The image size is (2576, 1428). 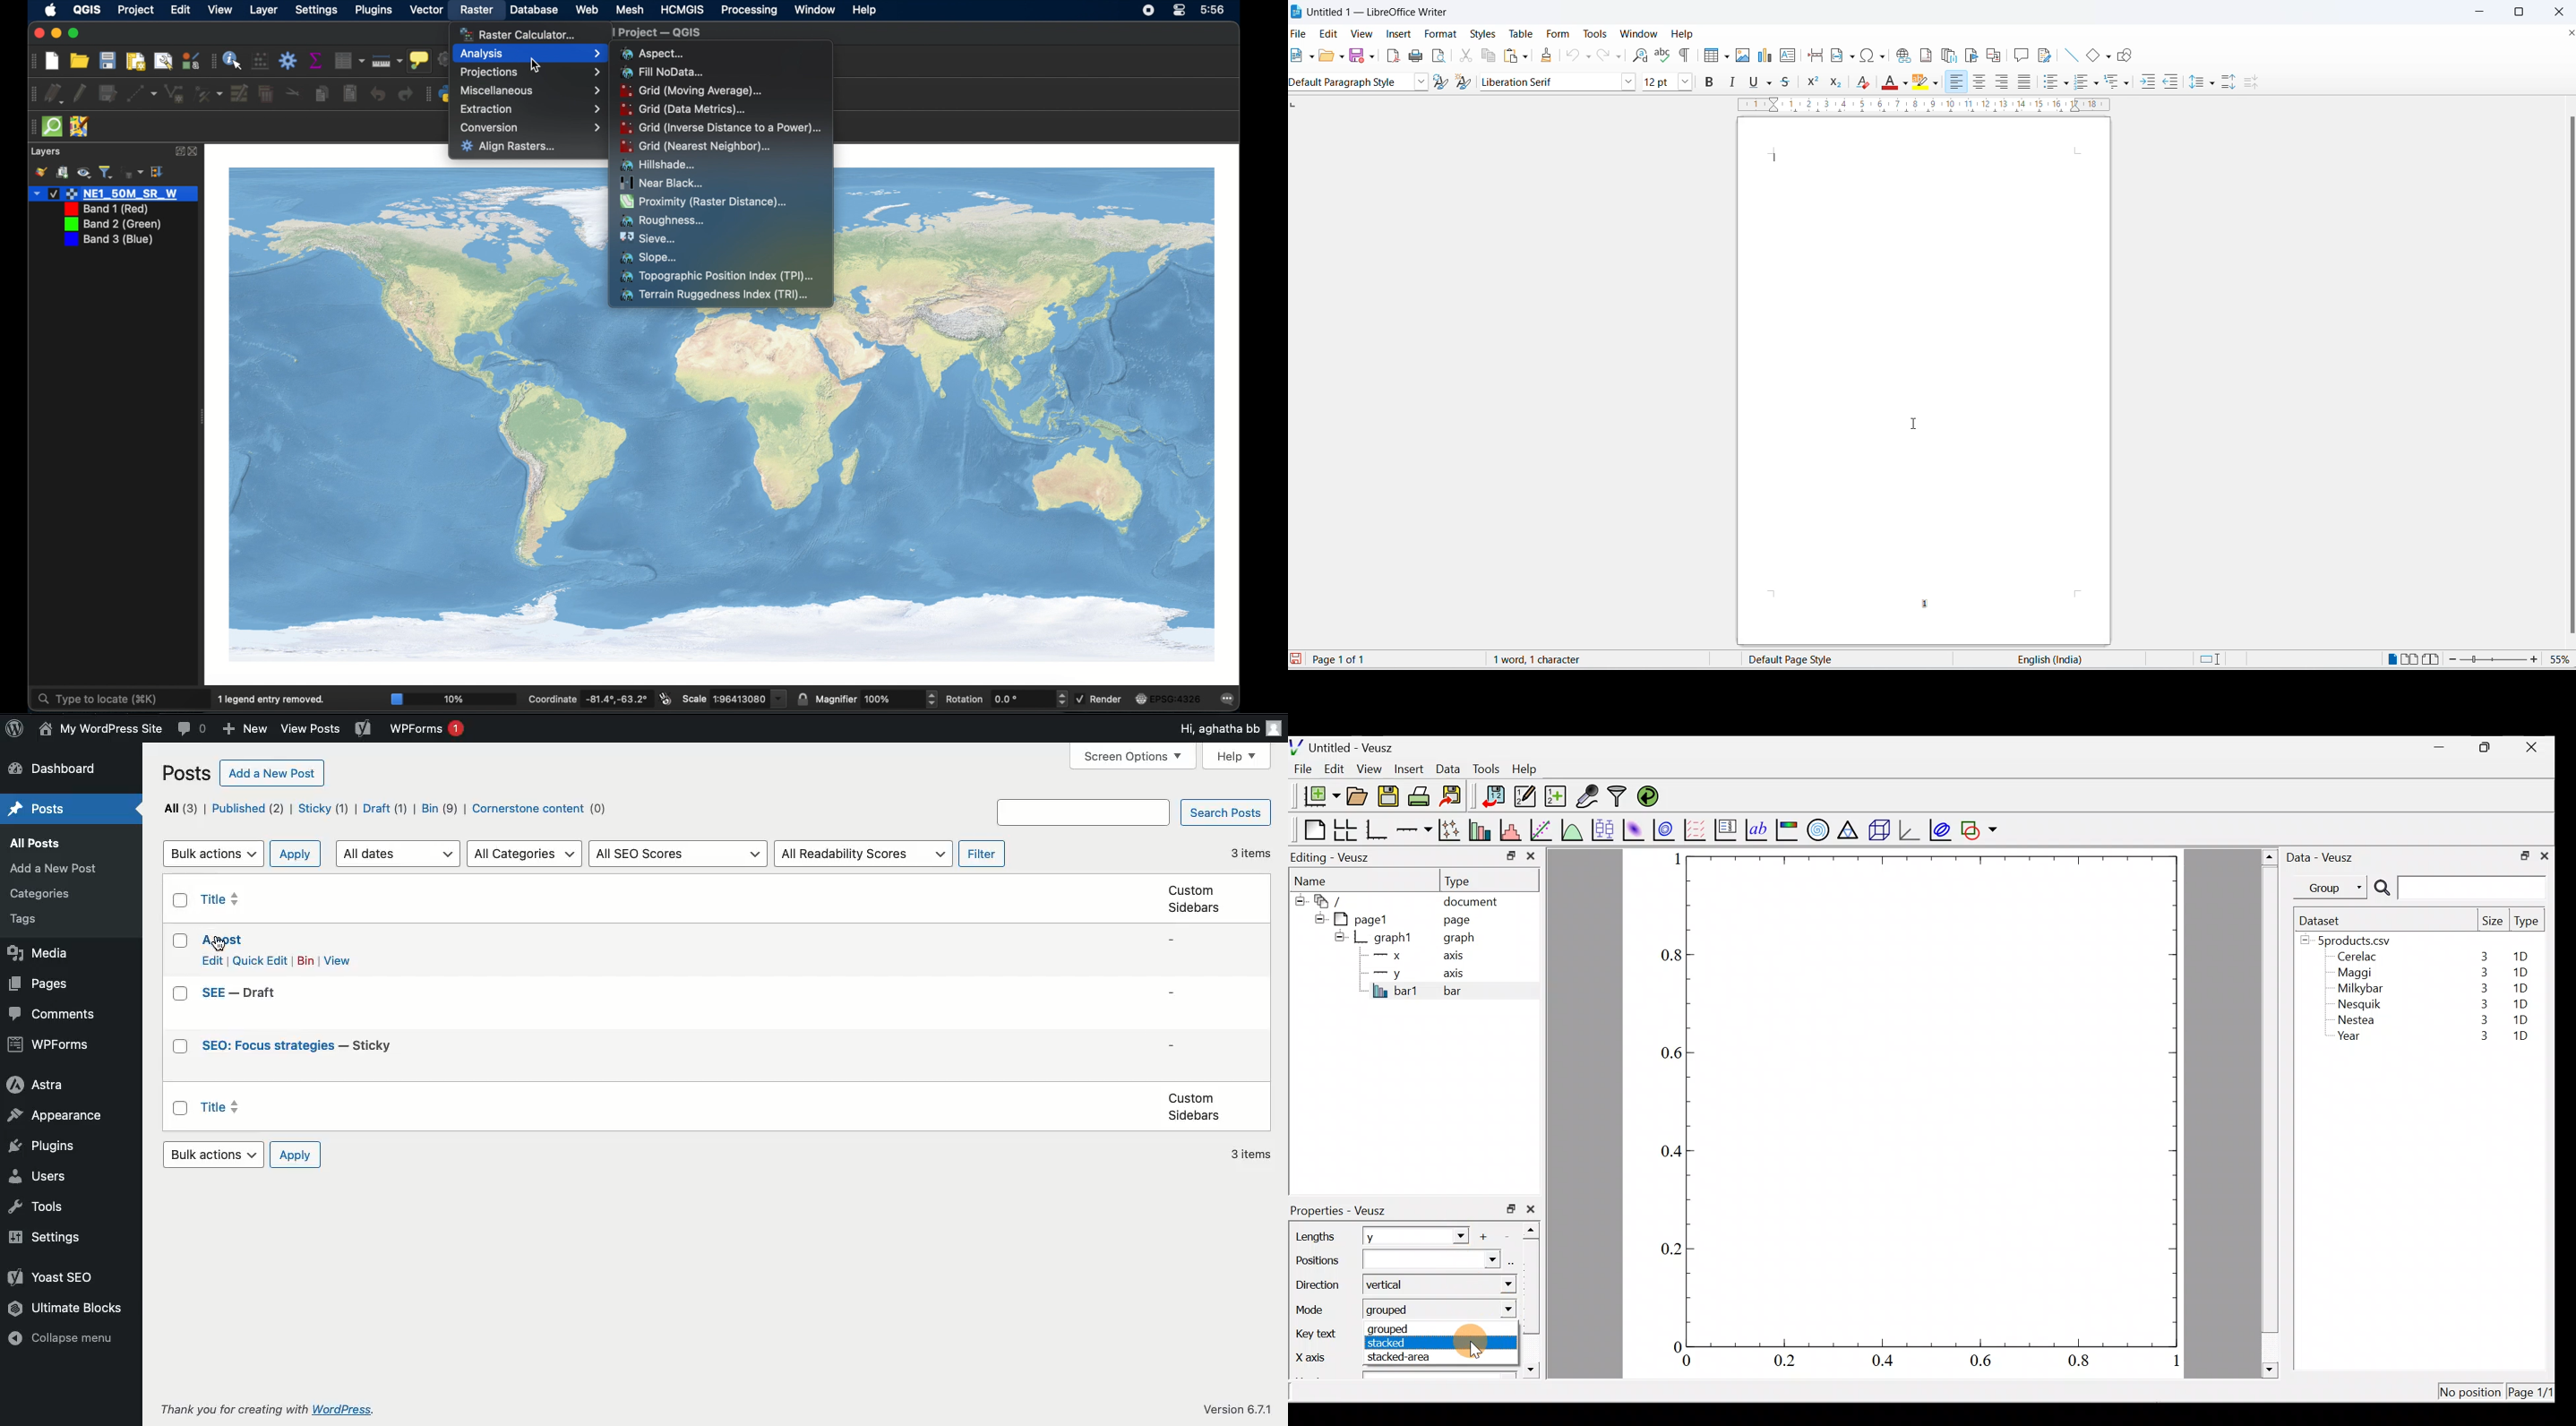 I want to click on Print the document, so click(x=1423, y=796).